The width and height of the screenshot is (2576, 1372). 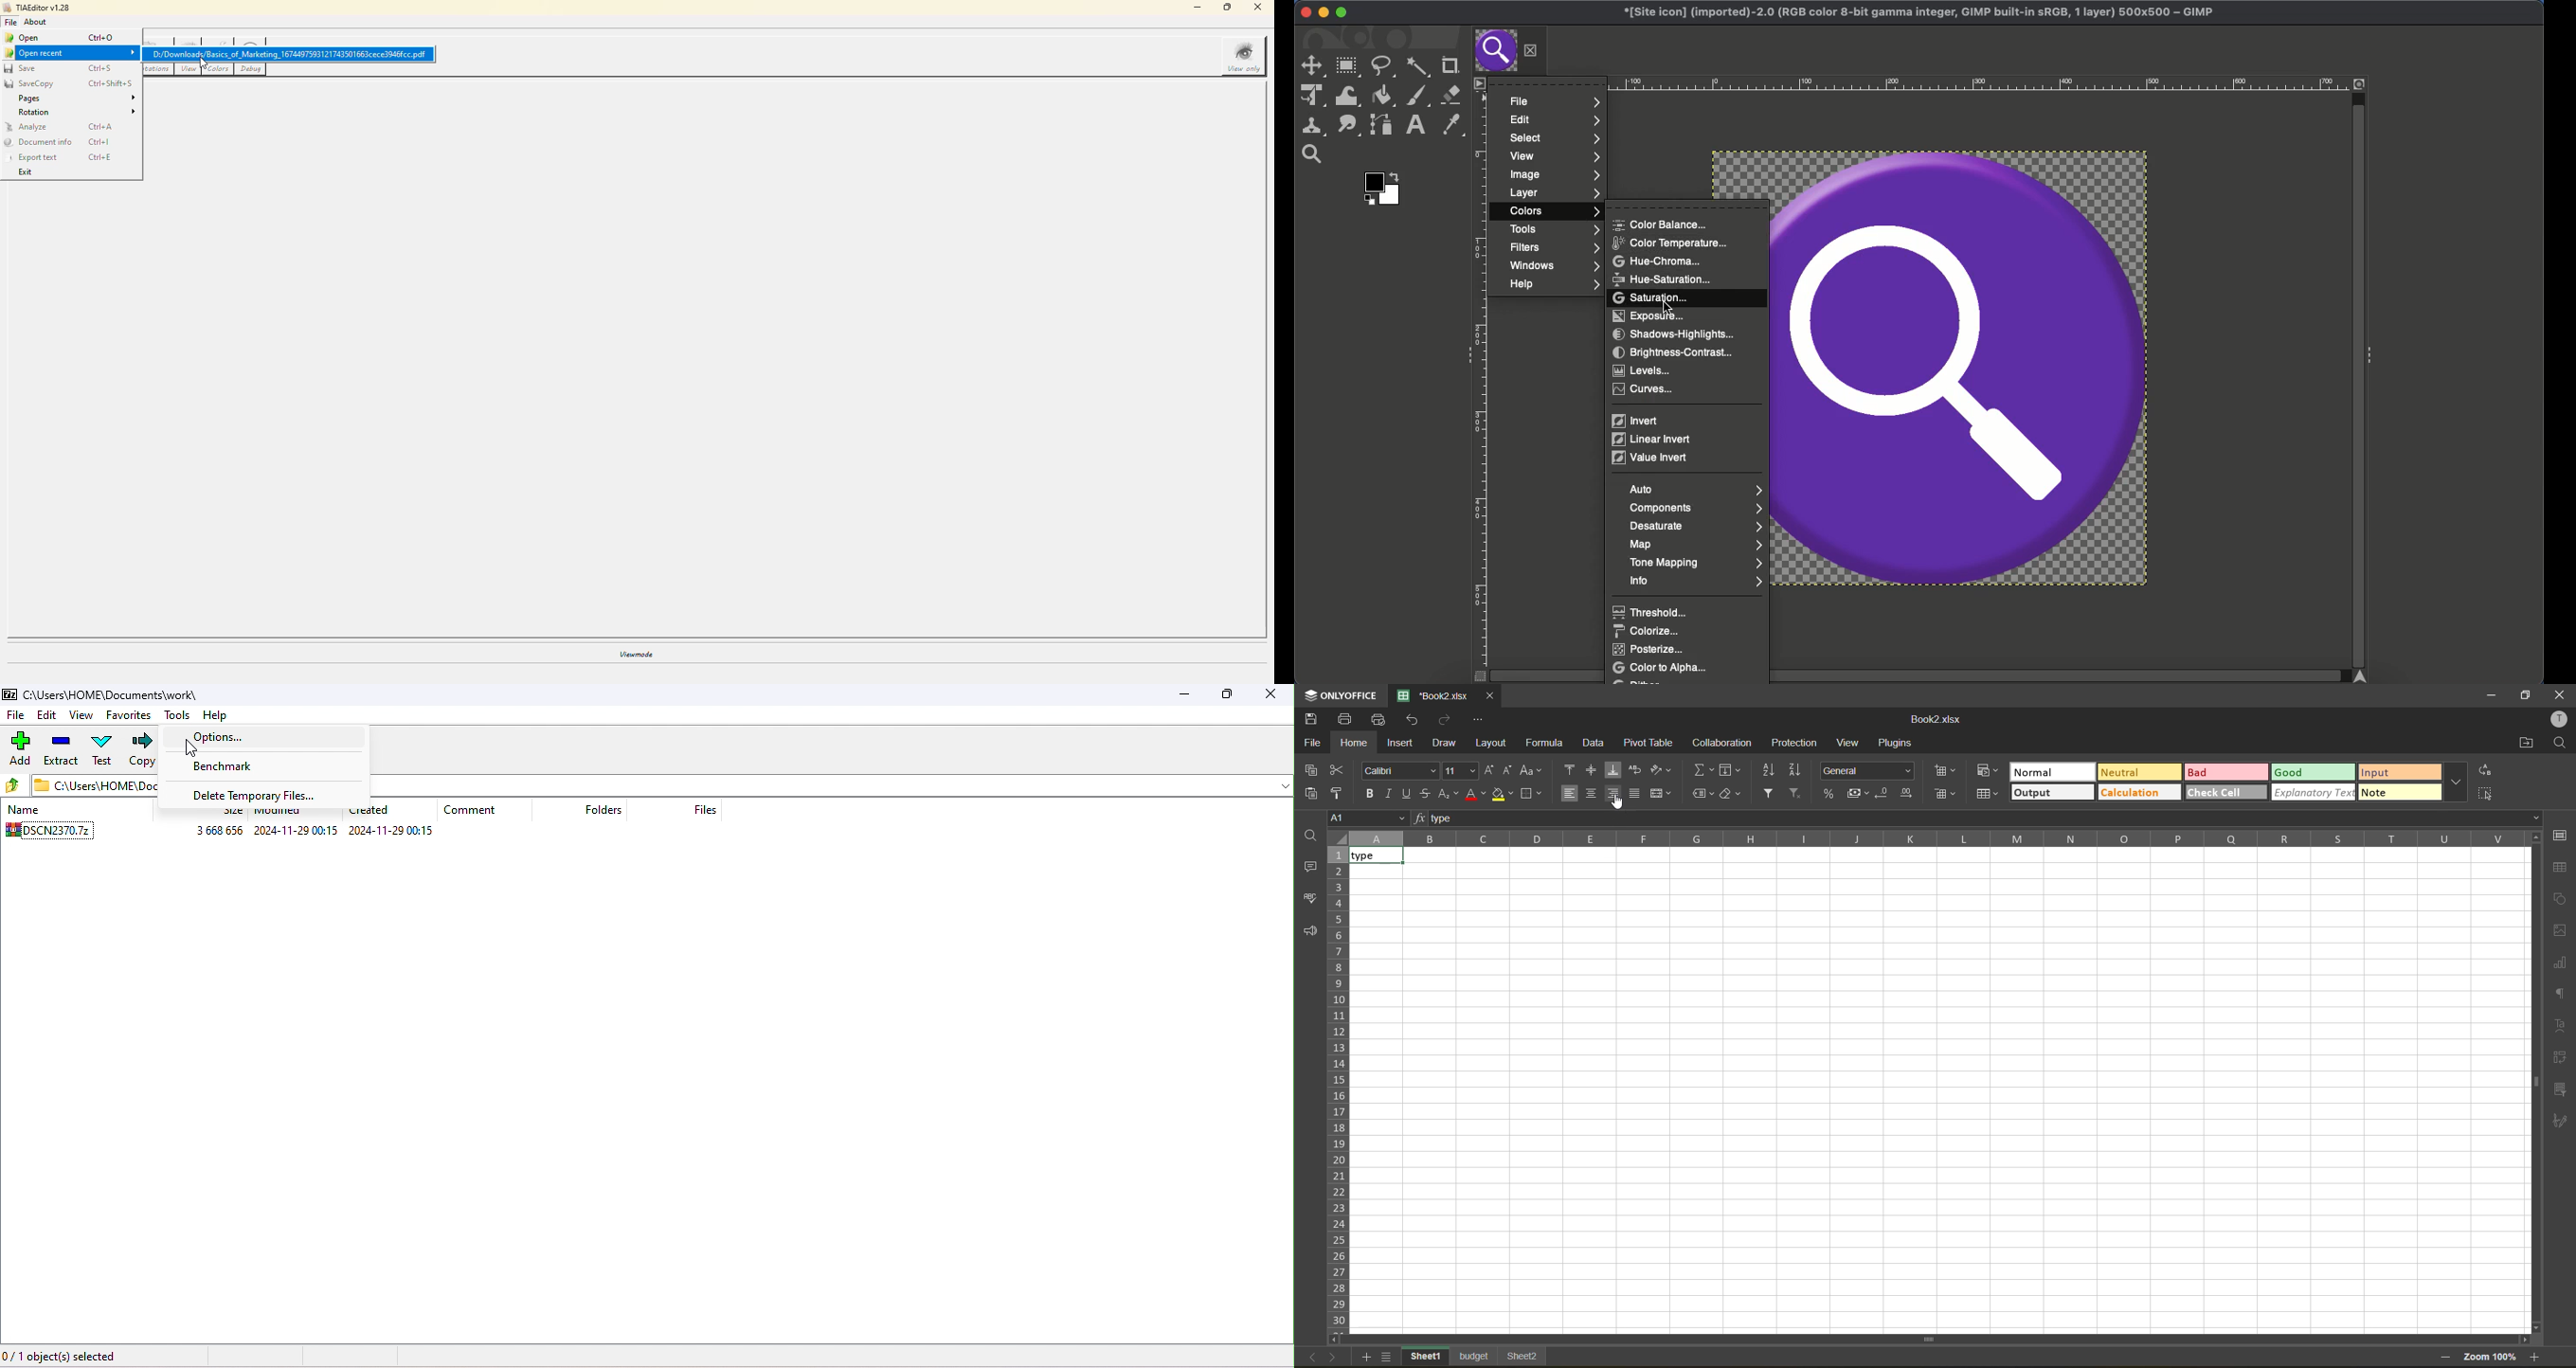 I want to click on font style, so click(x=1399, y=770).